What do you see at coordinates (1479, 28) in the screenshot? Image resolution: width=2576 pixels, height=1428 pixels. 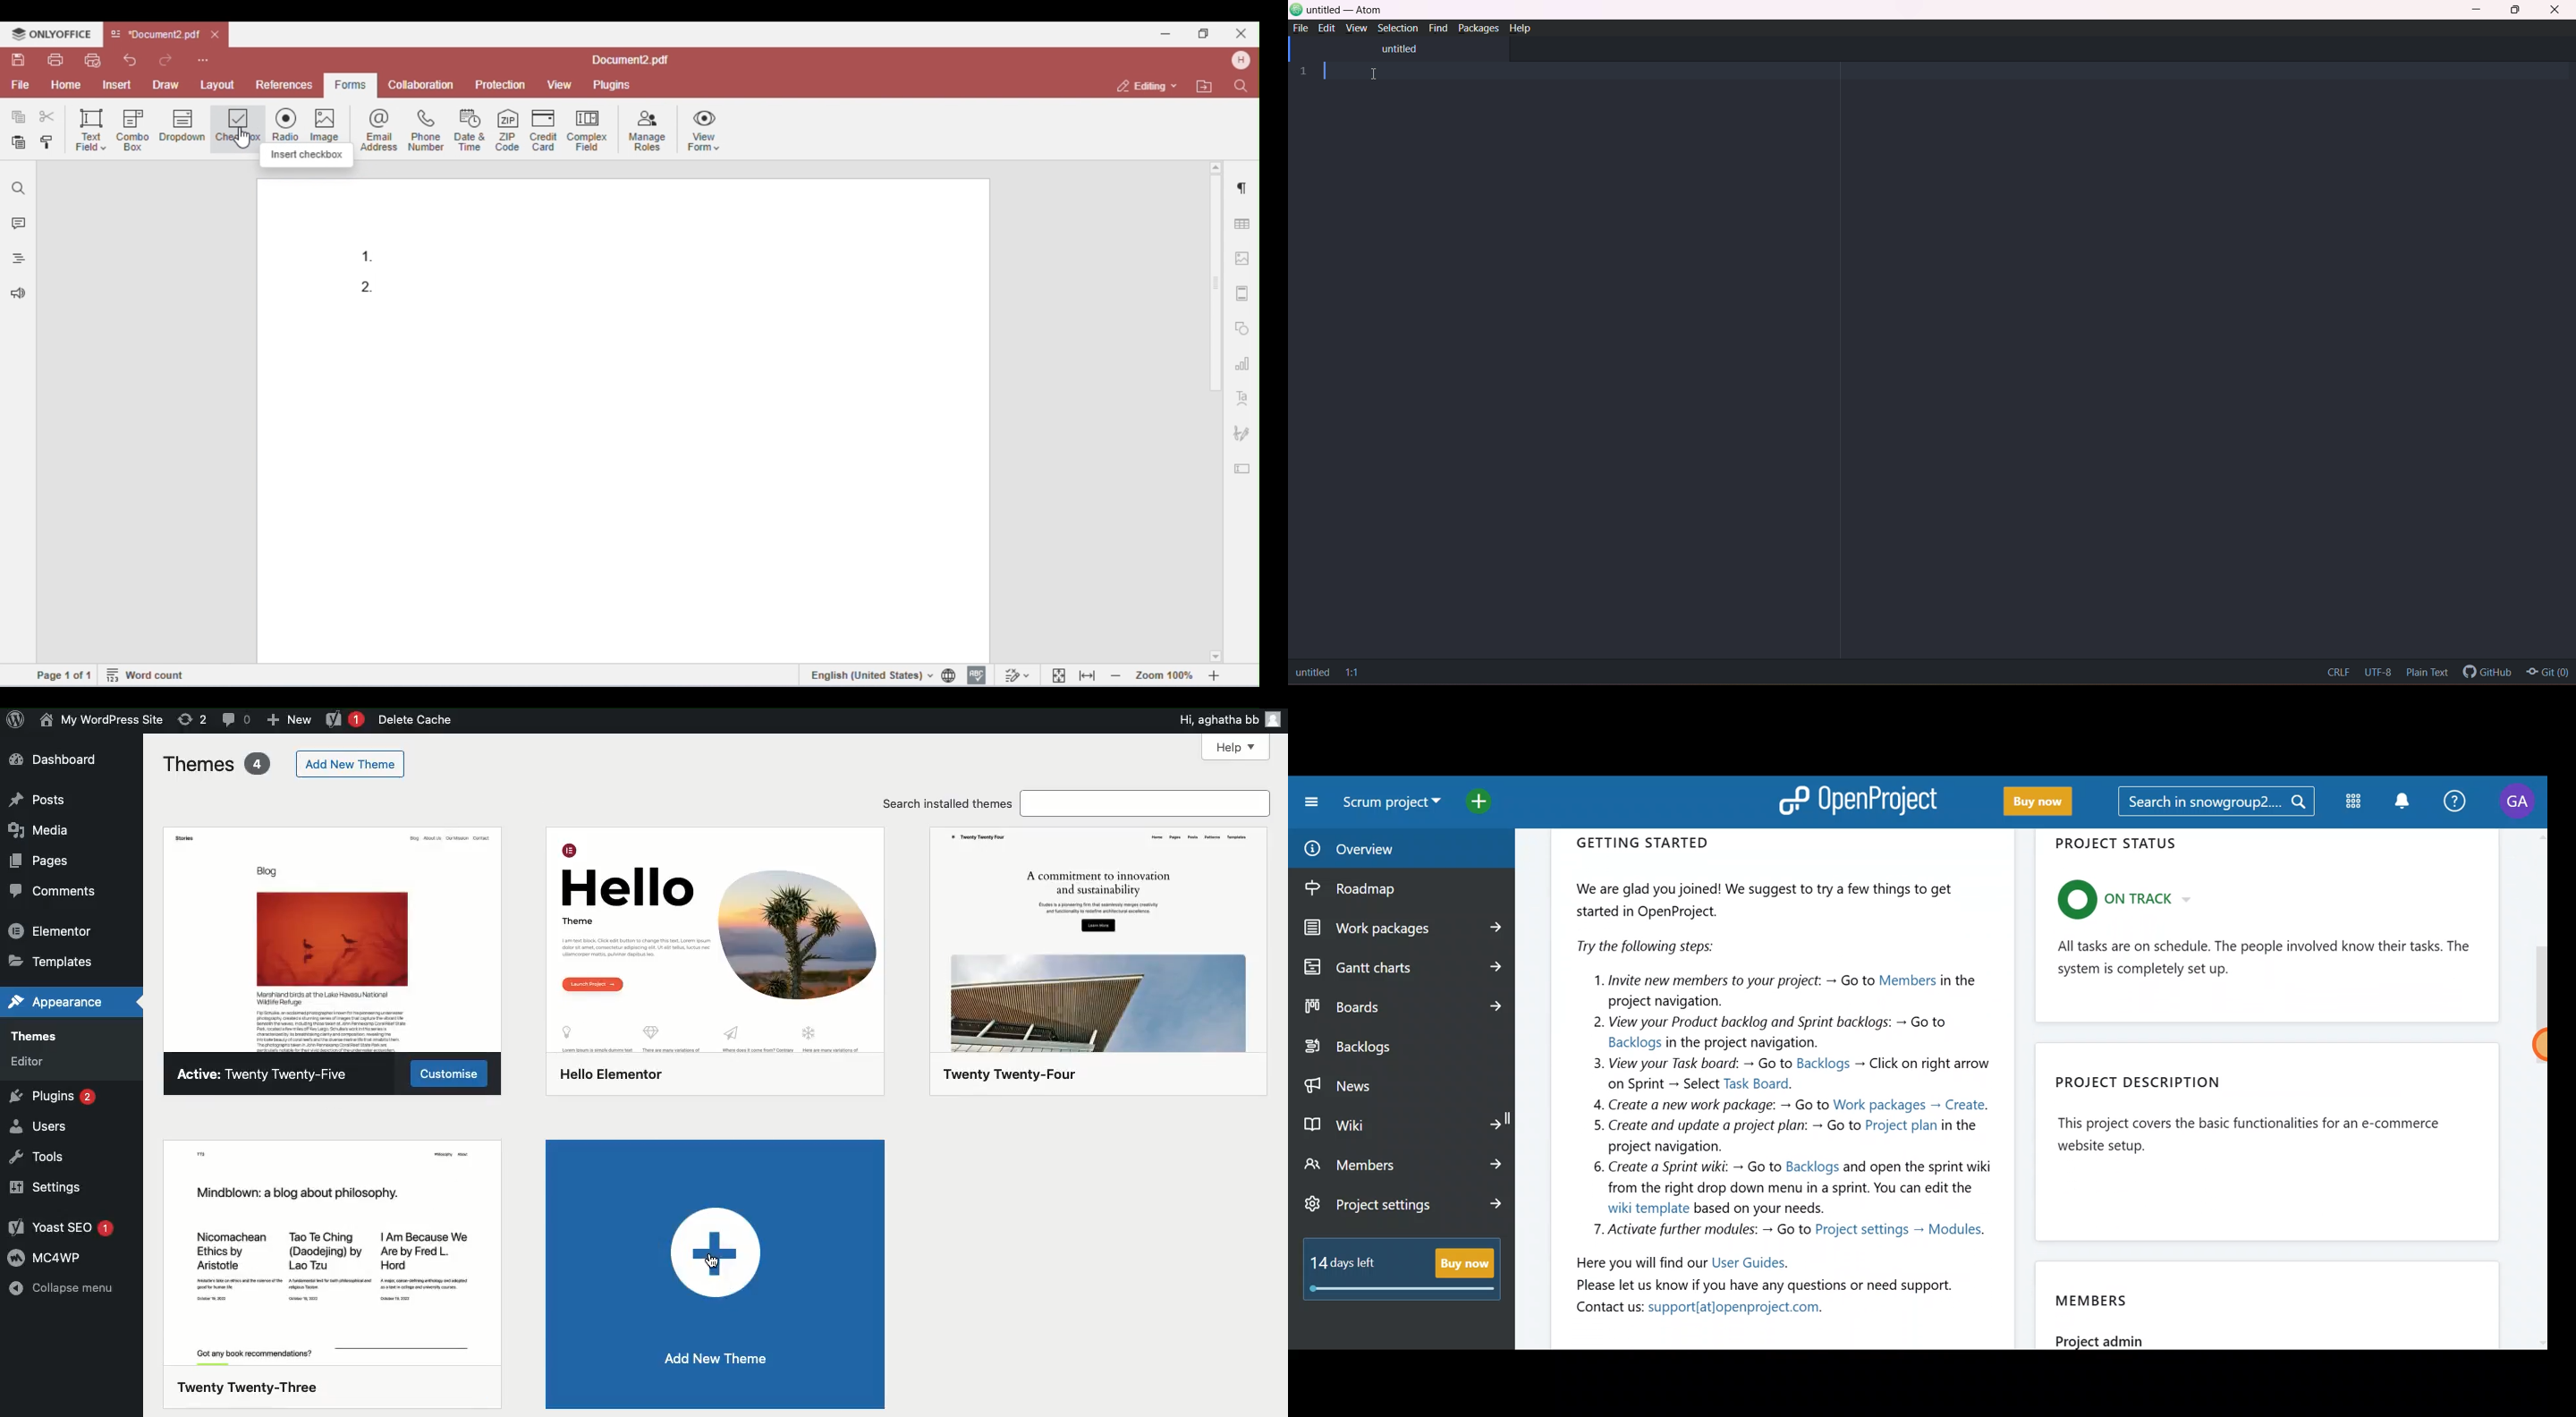 I see `Packages` at bounding box center [1479, 28].